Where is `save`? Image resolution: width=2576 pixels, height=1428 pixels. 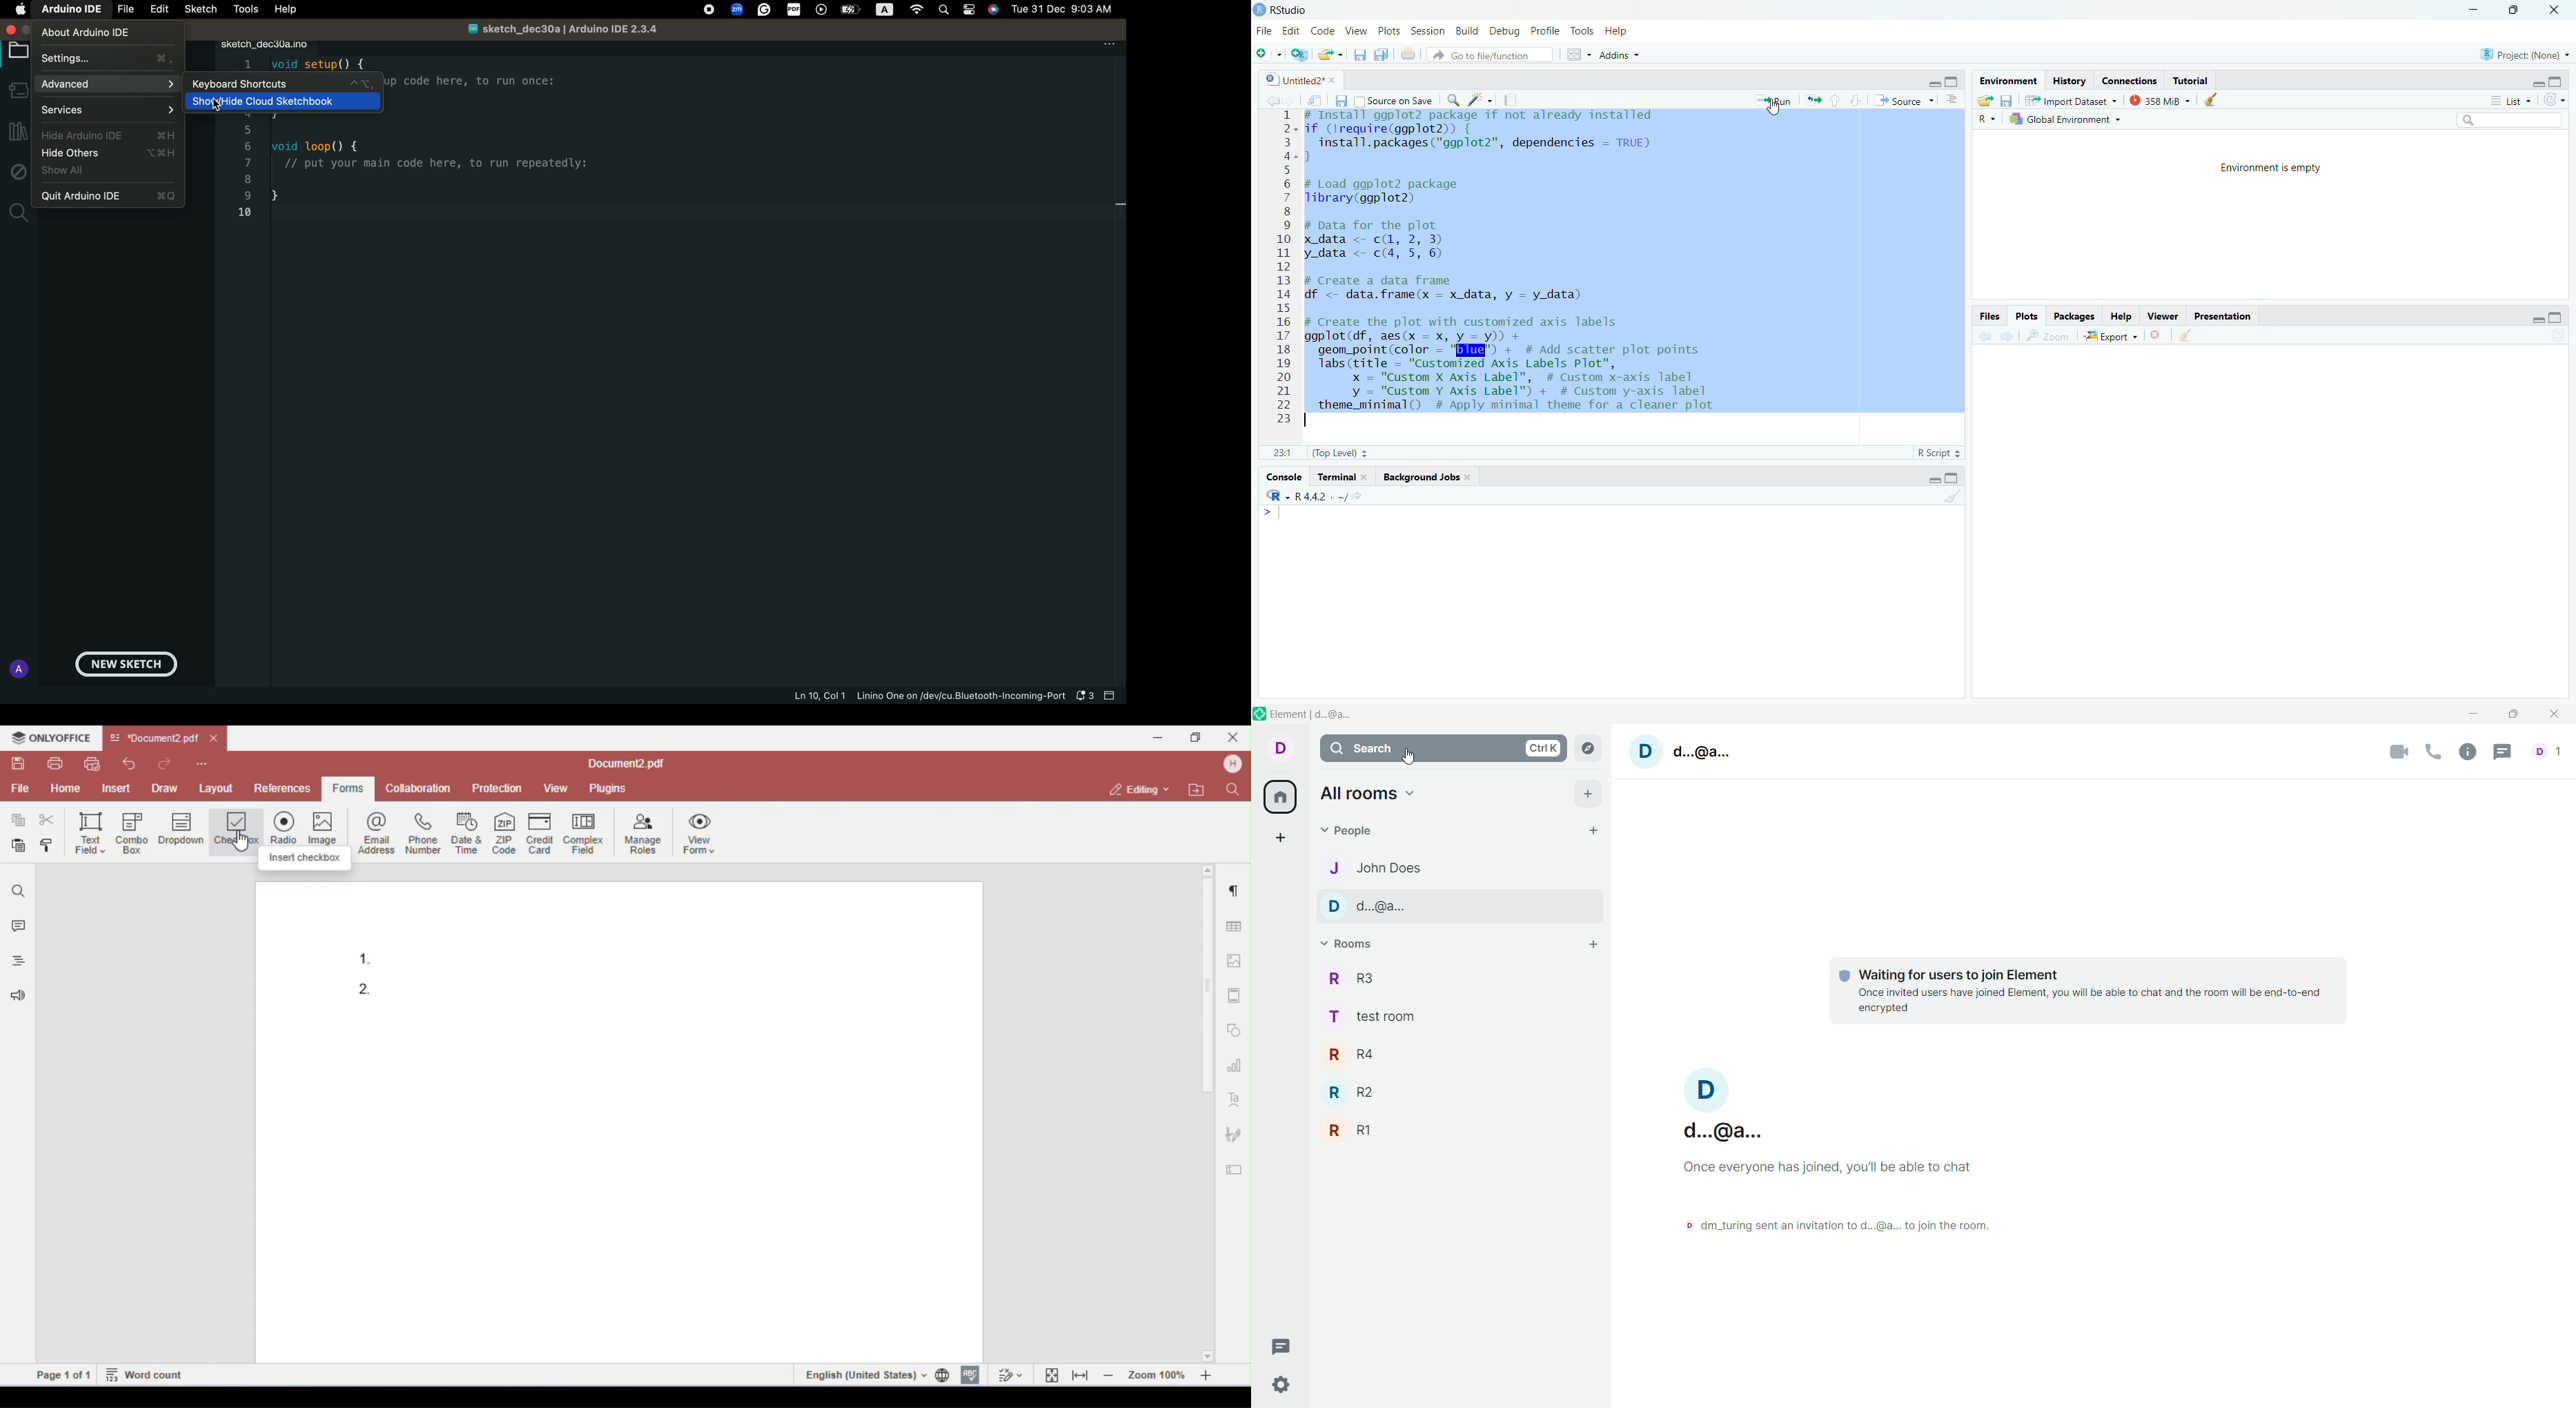 save is located at coordinates (2009, 101).